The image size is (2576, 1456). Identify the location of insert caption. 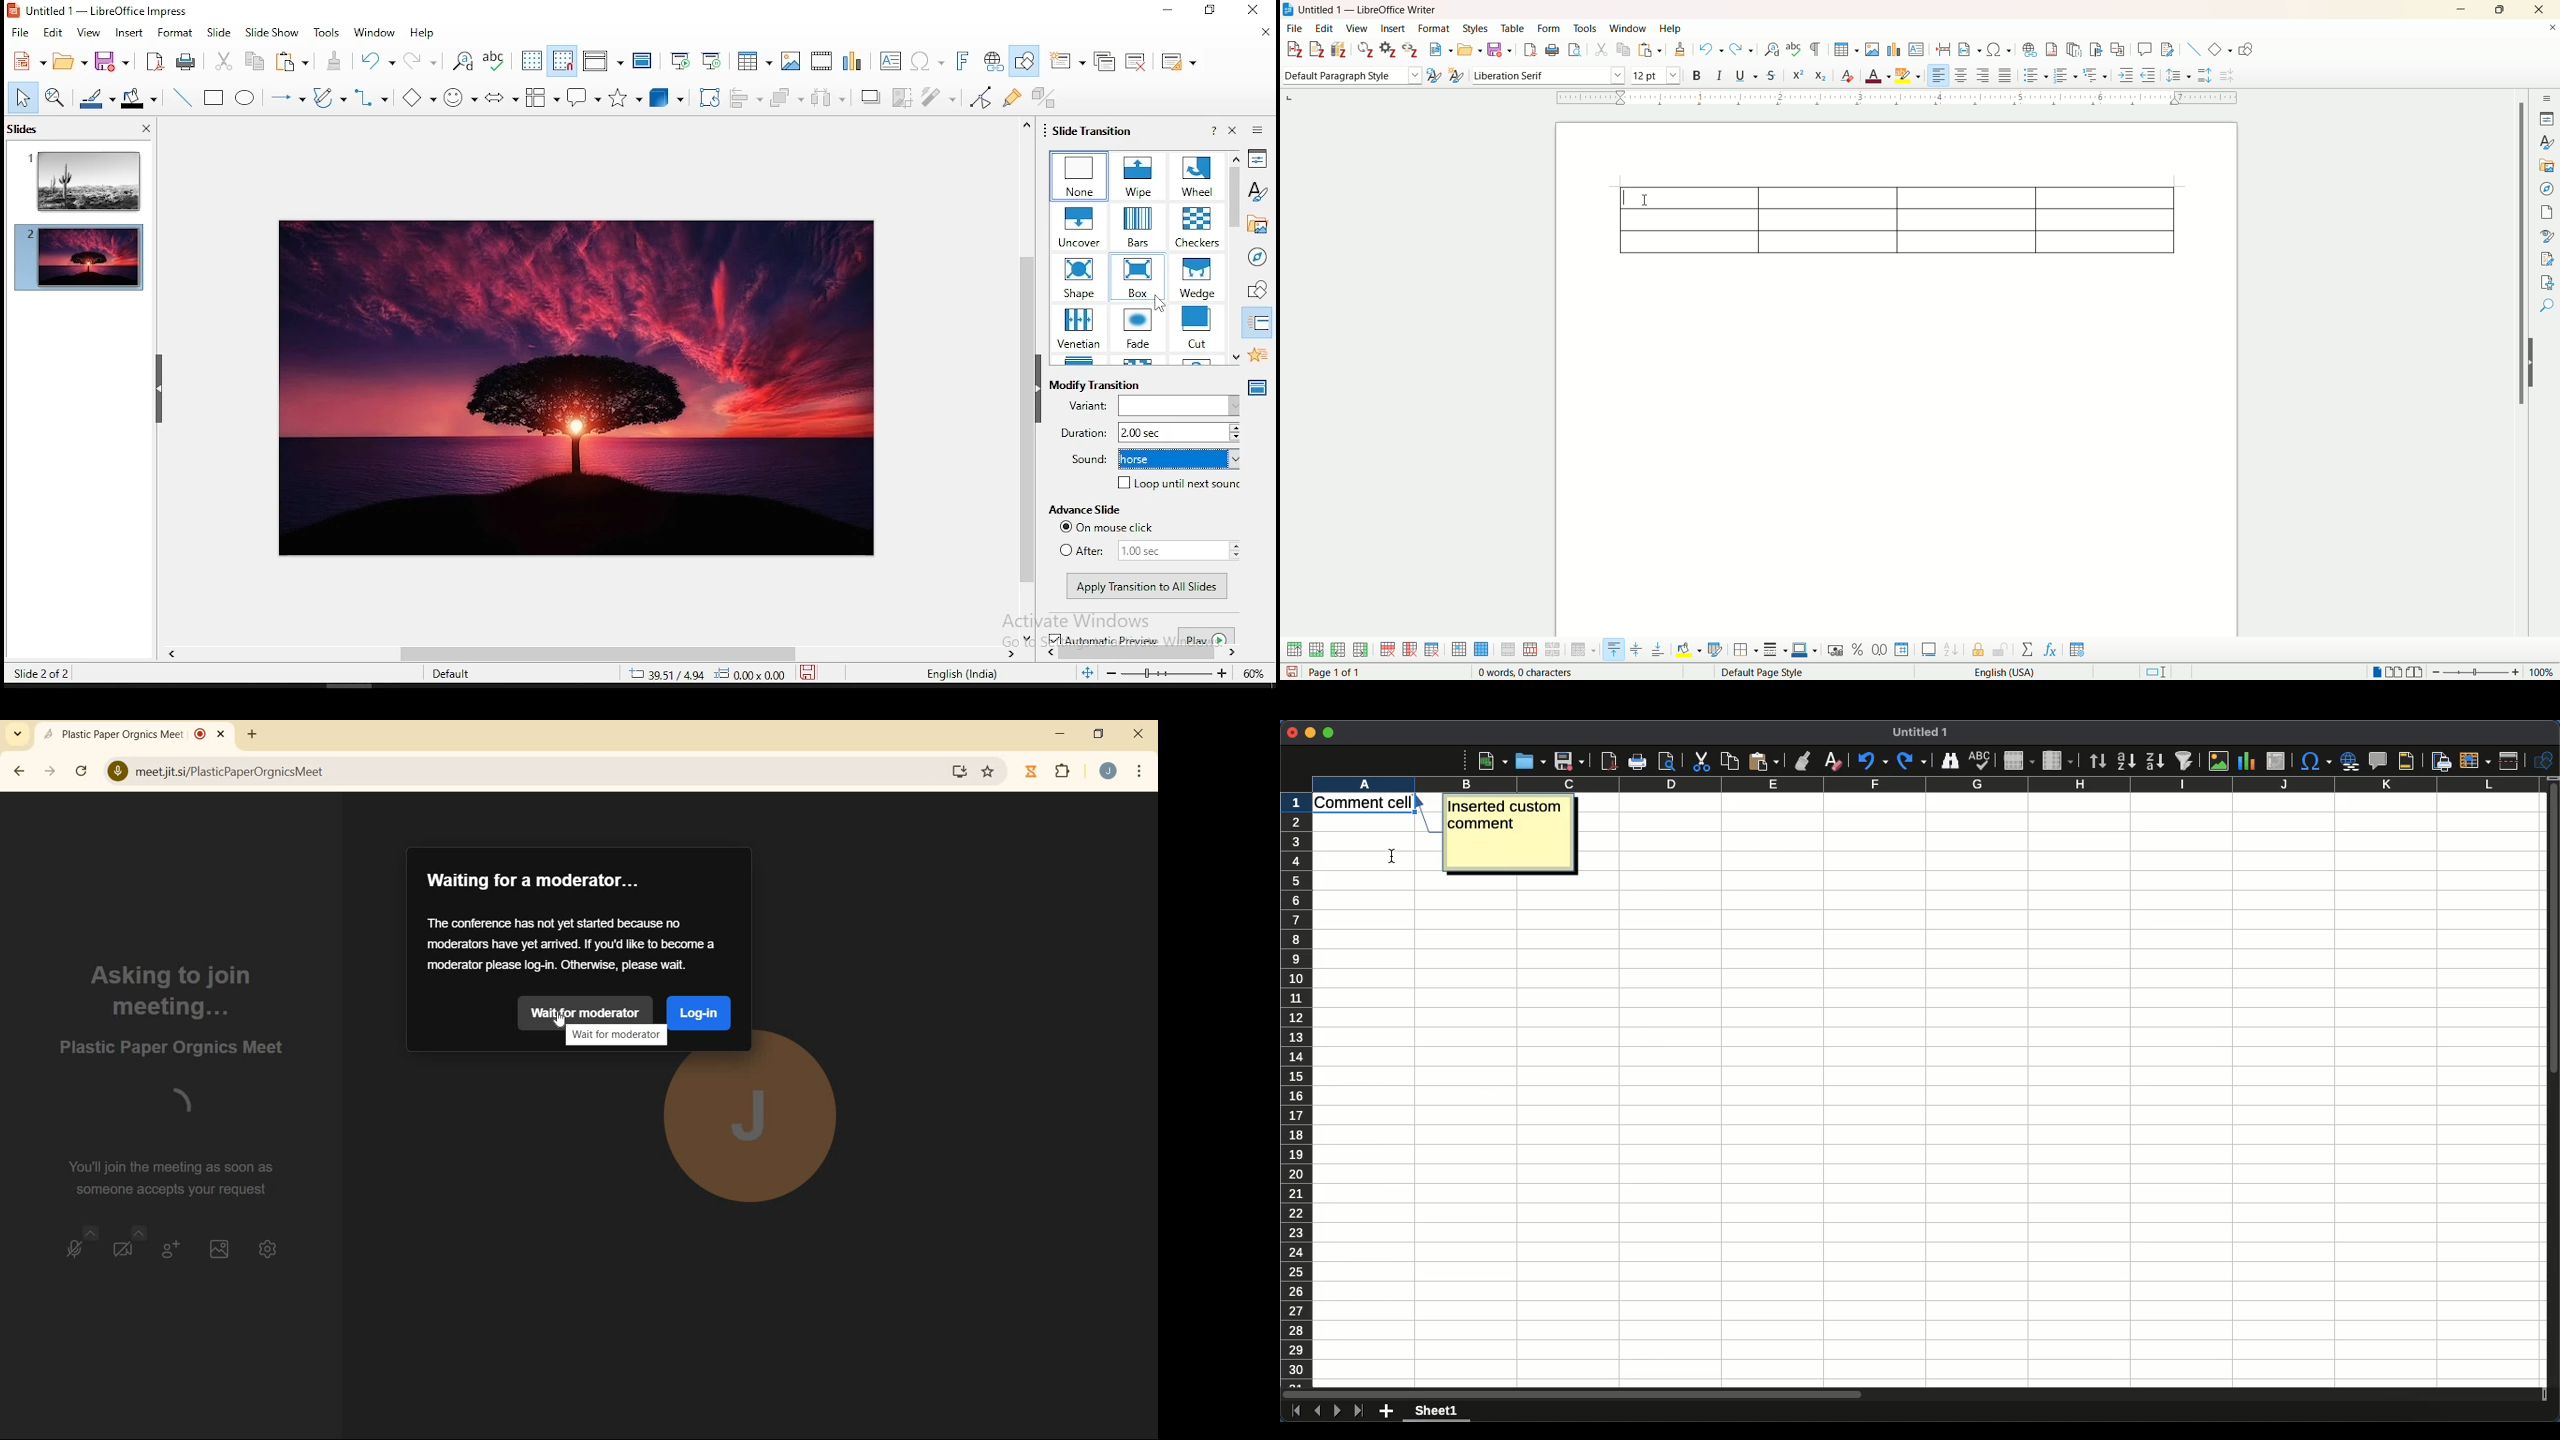
(1929, 648).